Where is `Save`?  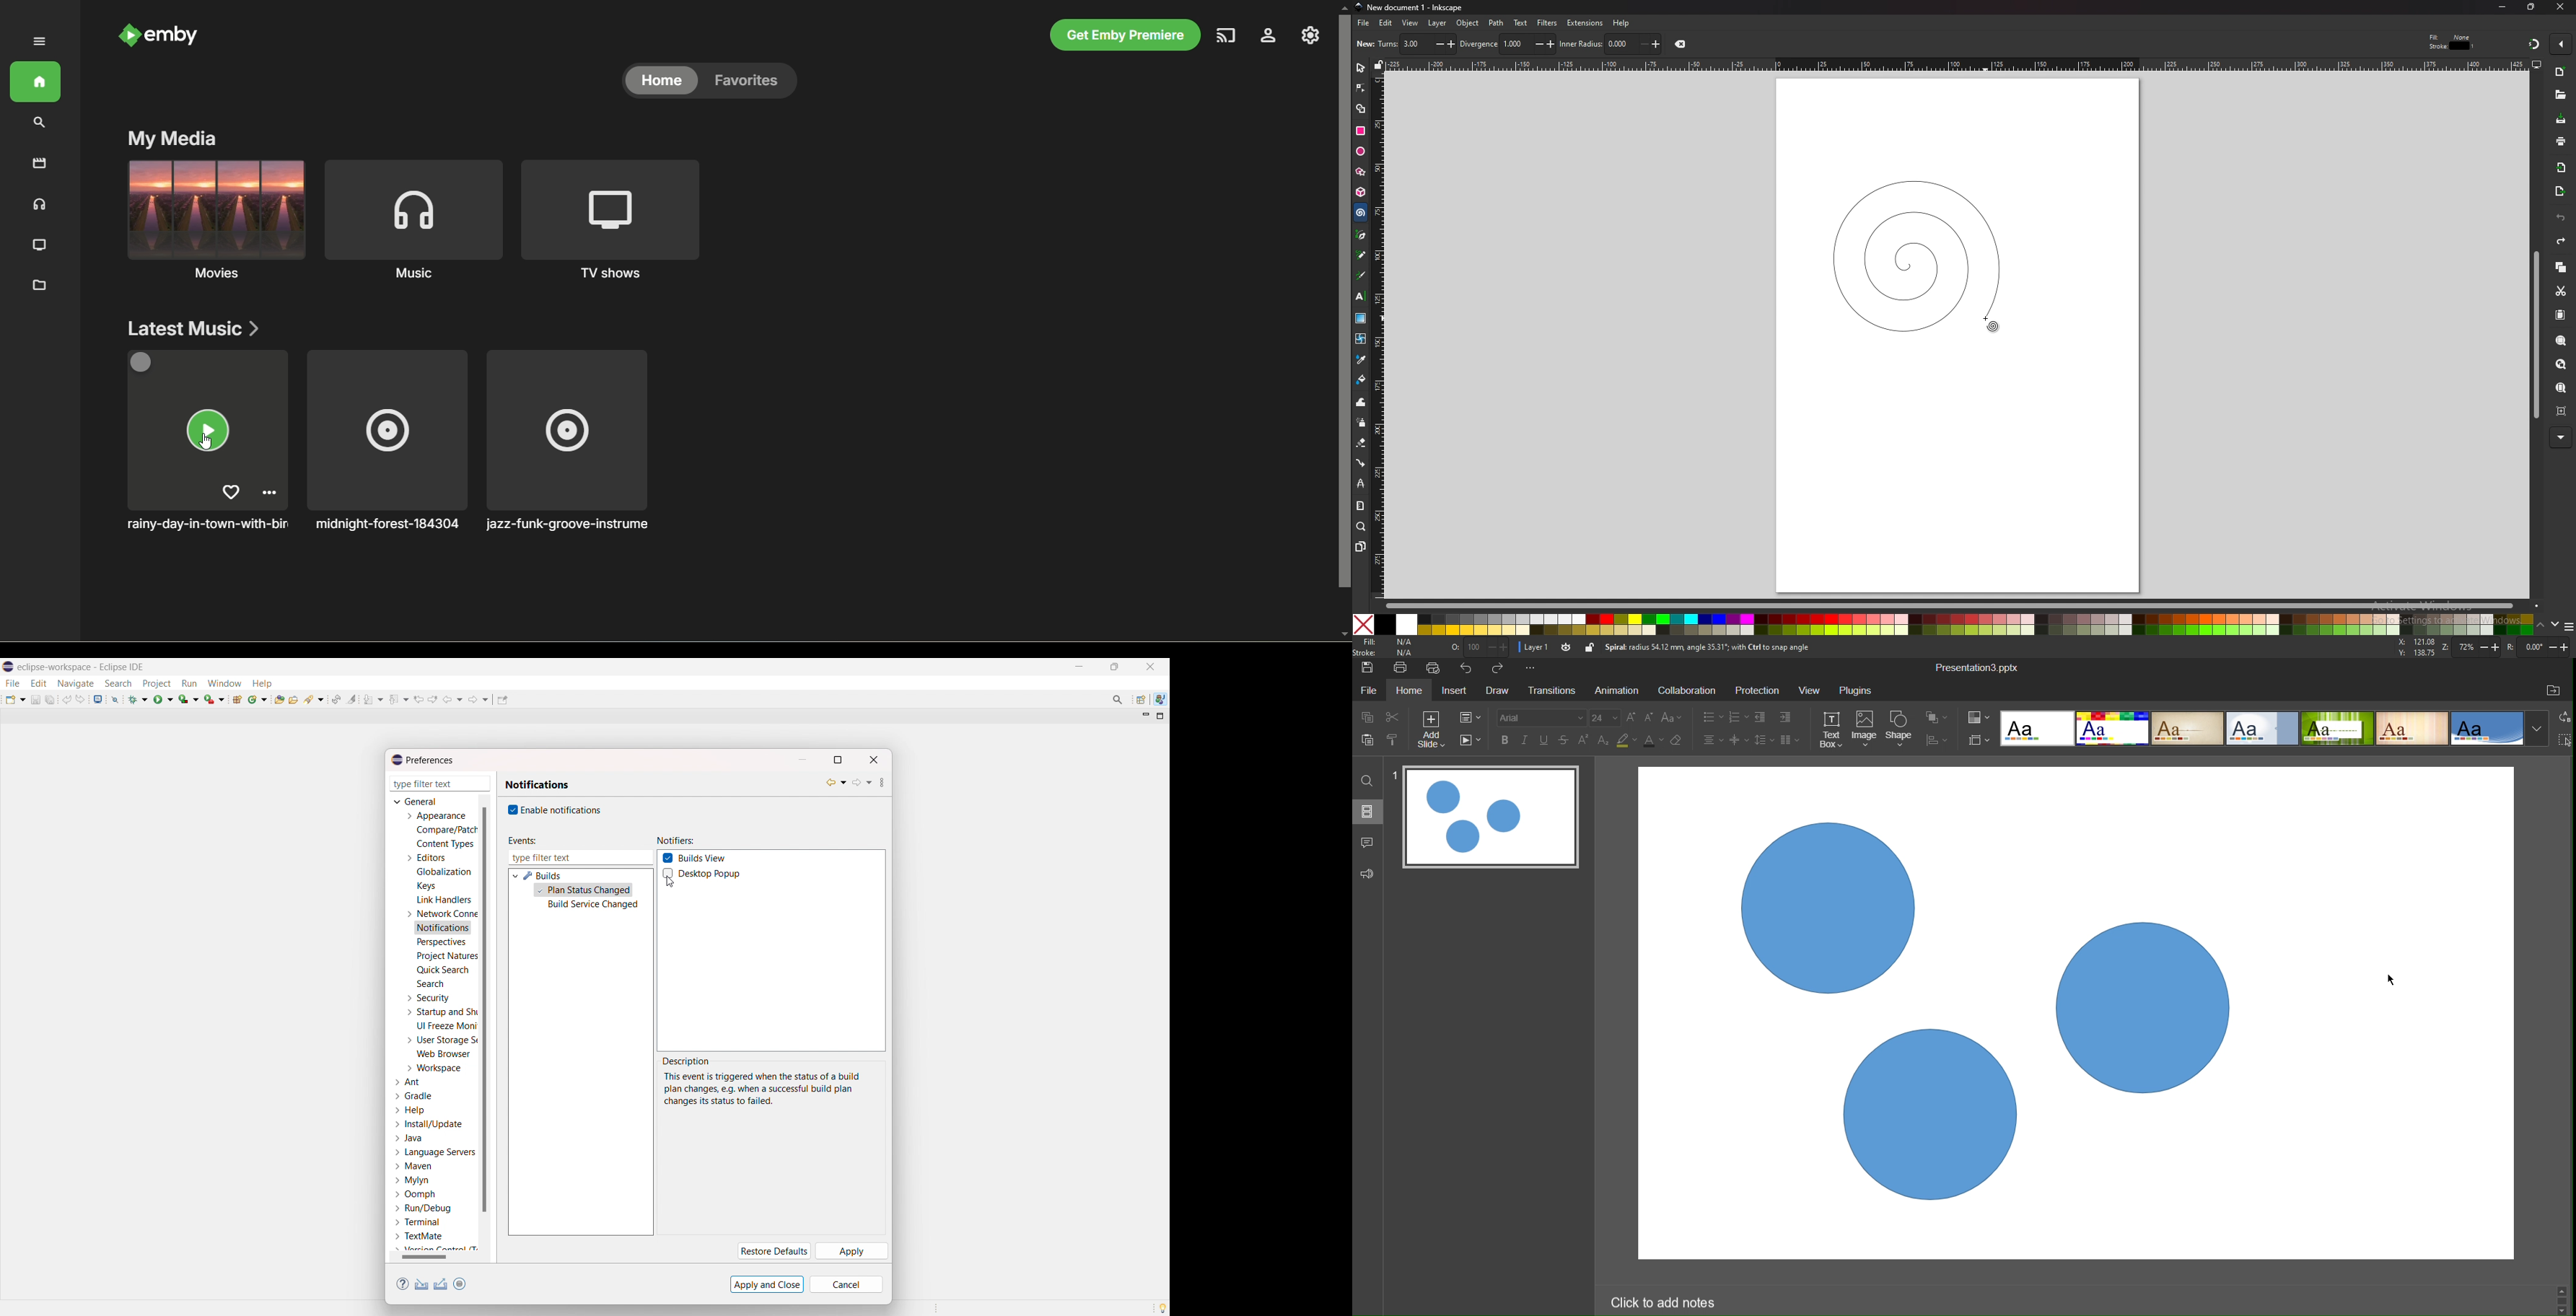
Save is located at coordinates (1371, 670).